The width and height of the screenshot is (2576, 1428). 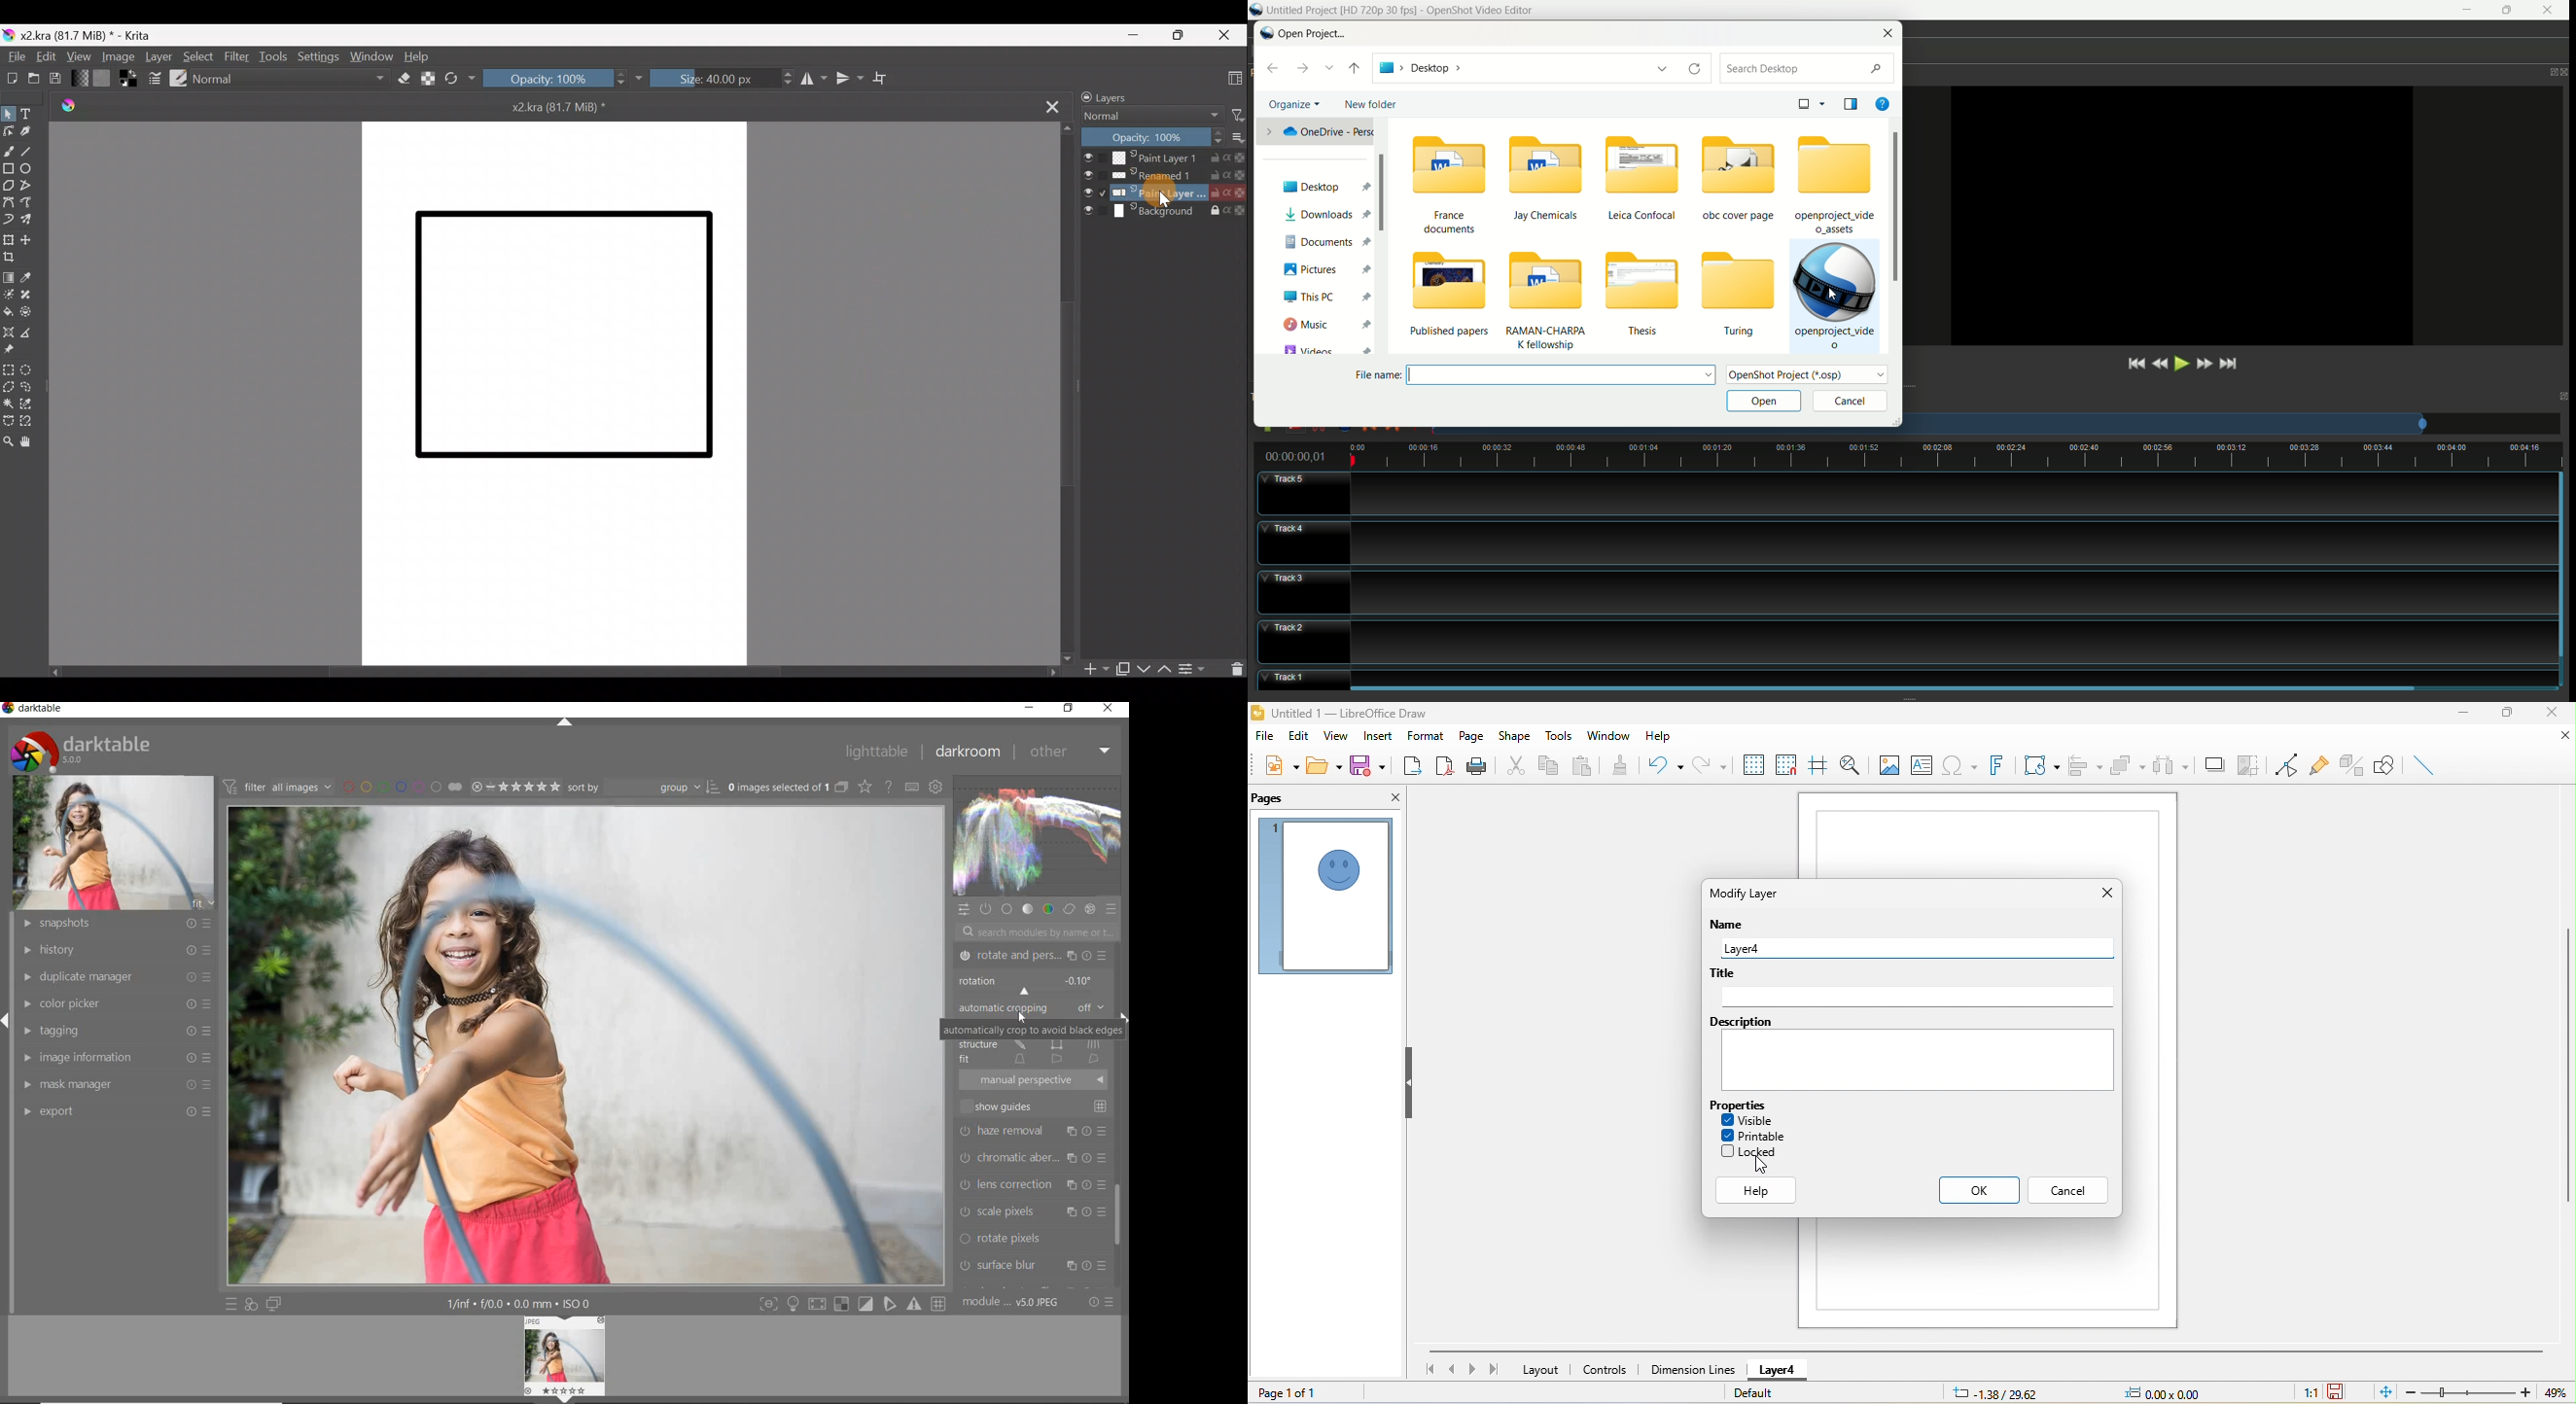 I want to click on quick access to preset, so click(x=232, y=1303).